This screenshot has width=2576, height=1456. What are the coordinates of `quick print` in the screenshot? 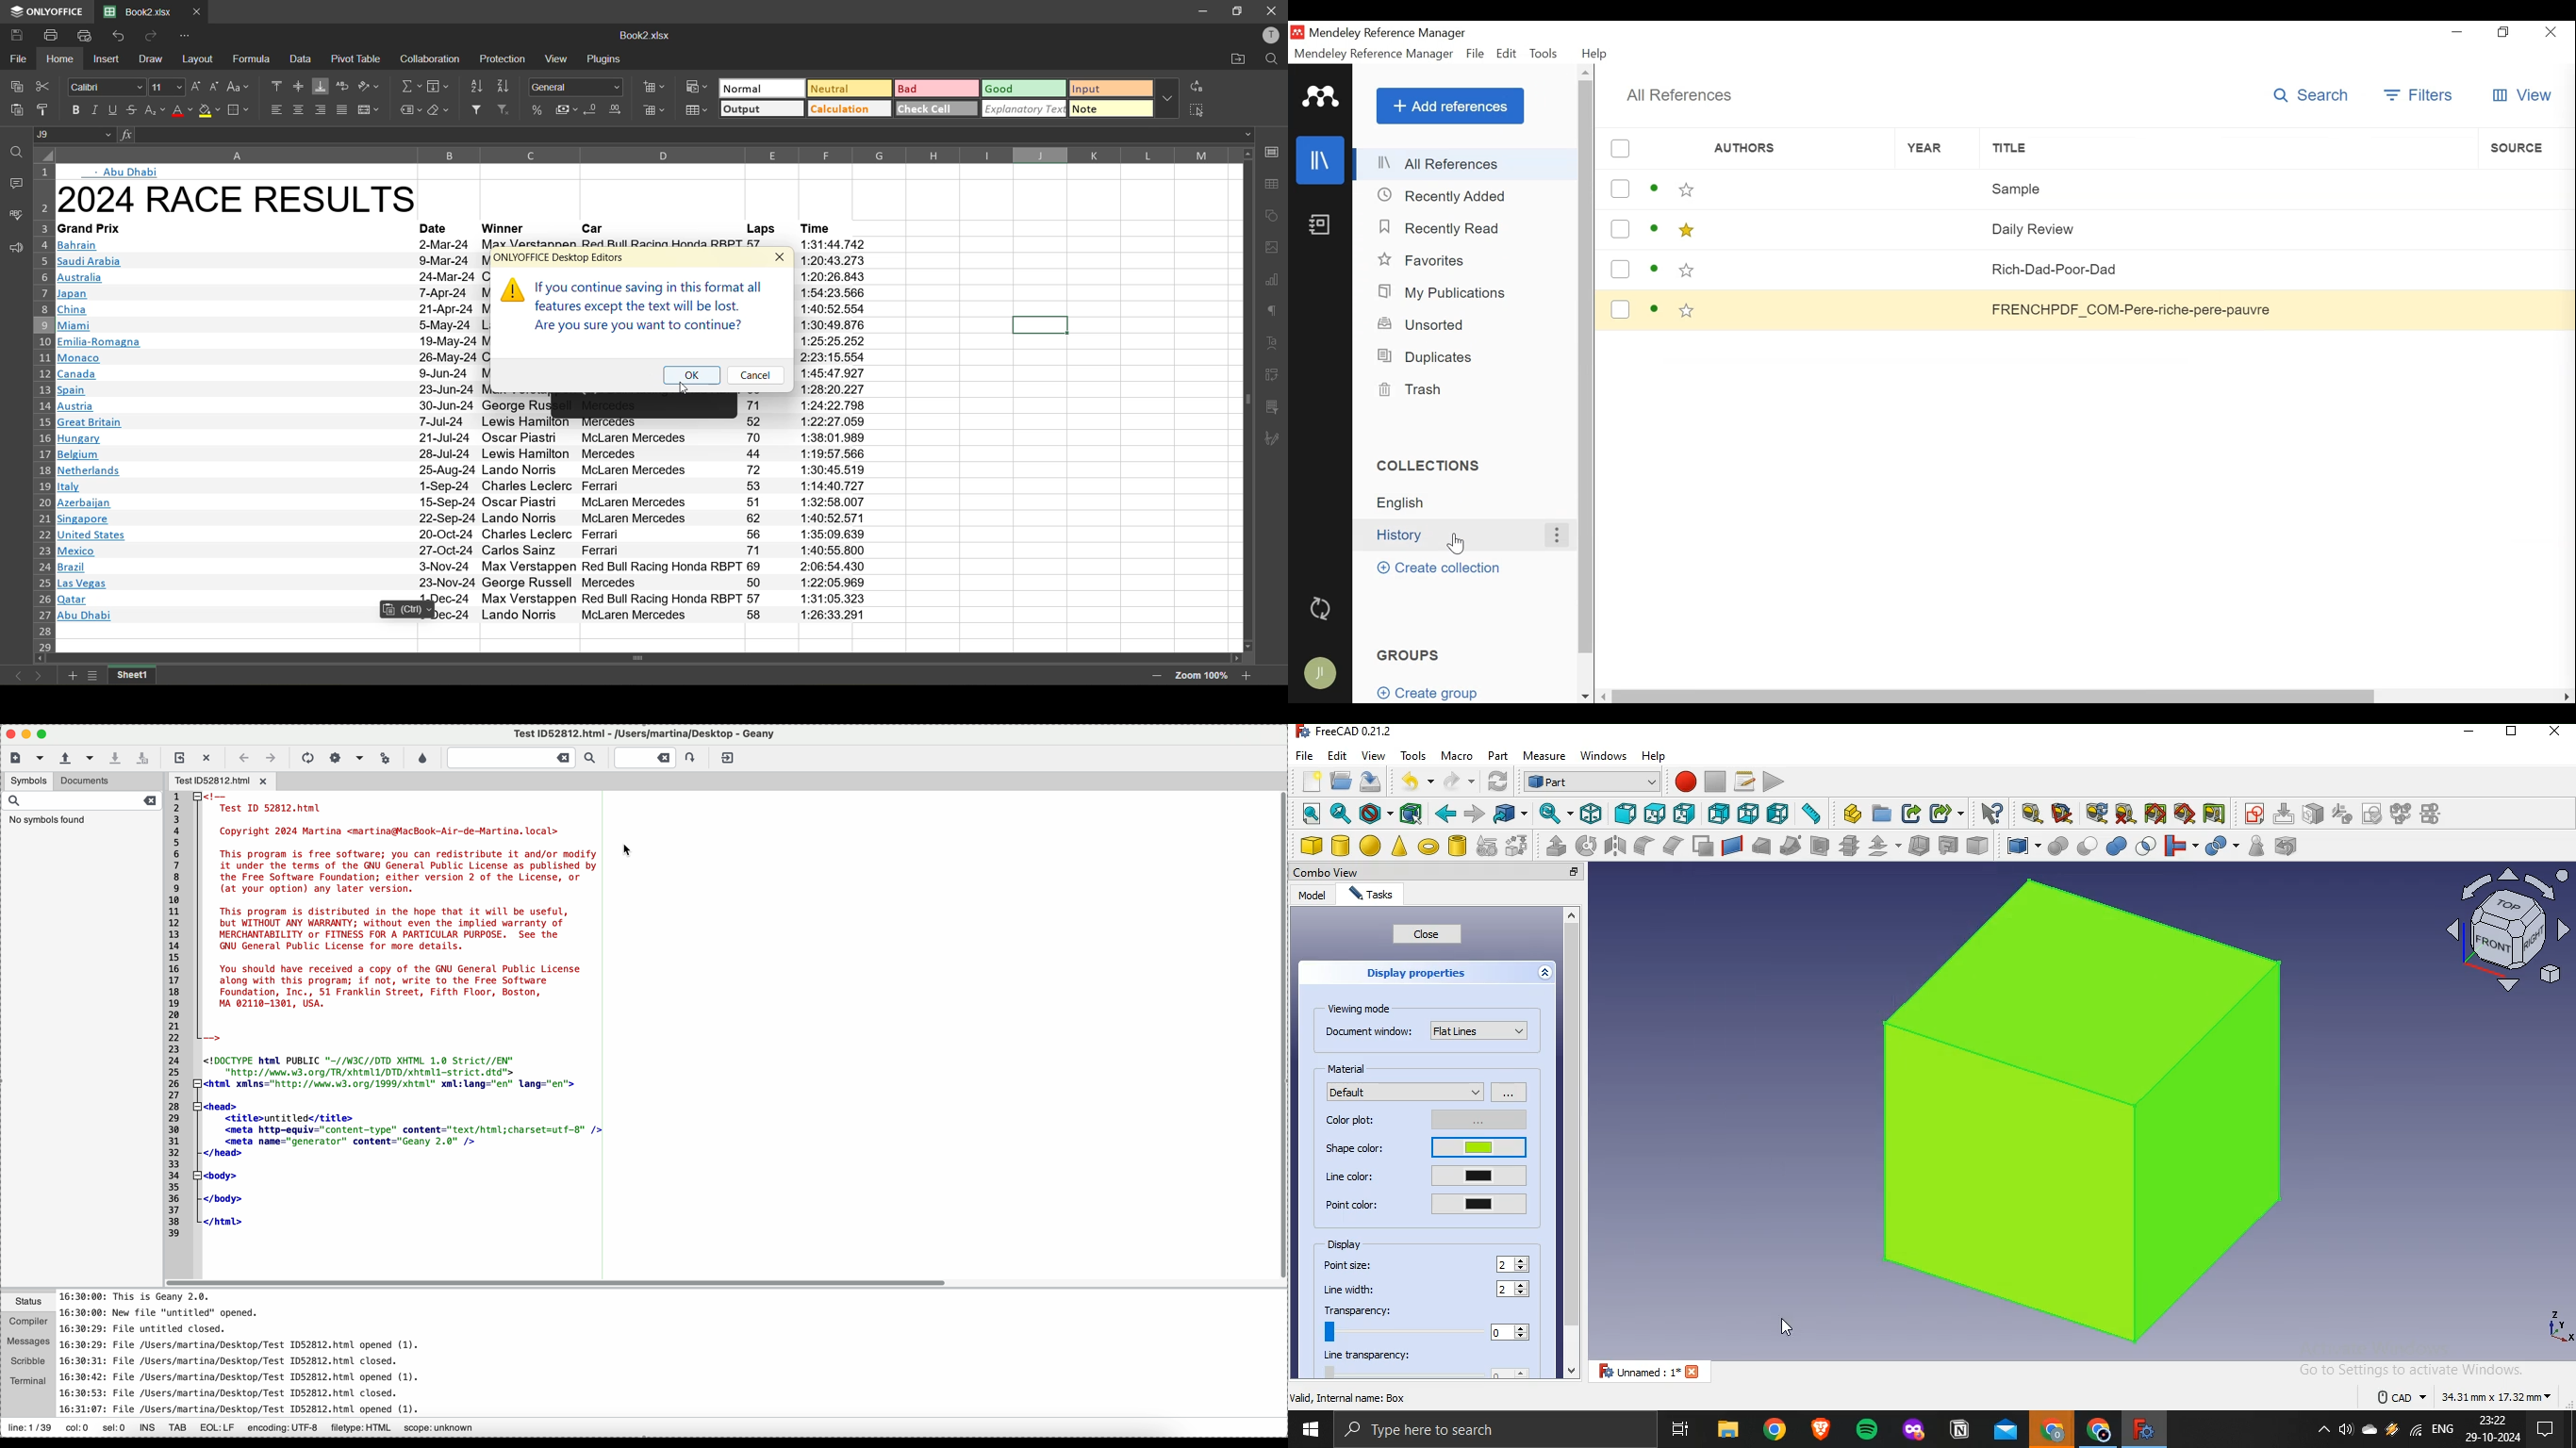 It's located at (86, 36).